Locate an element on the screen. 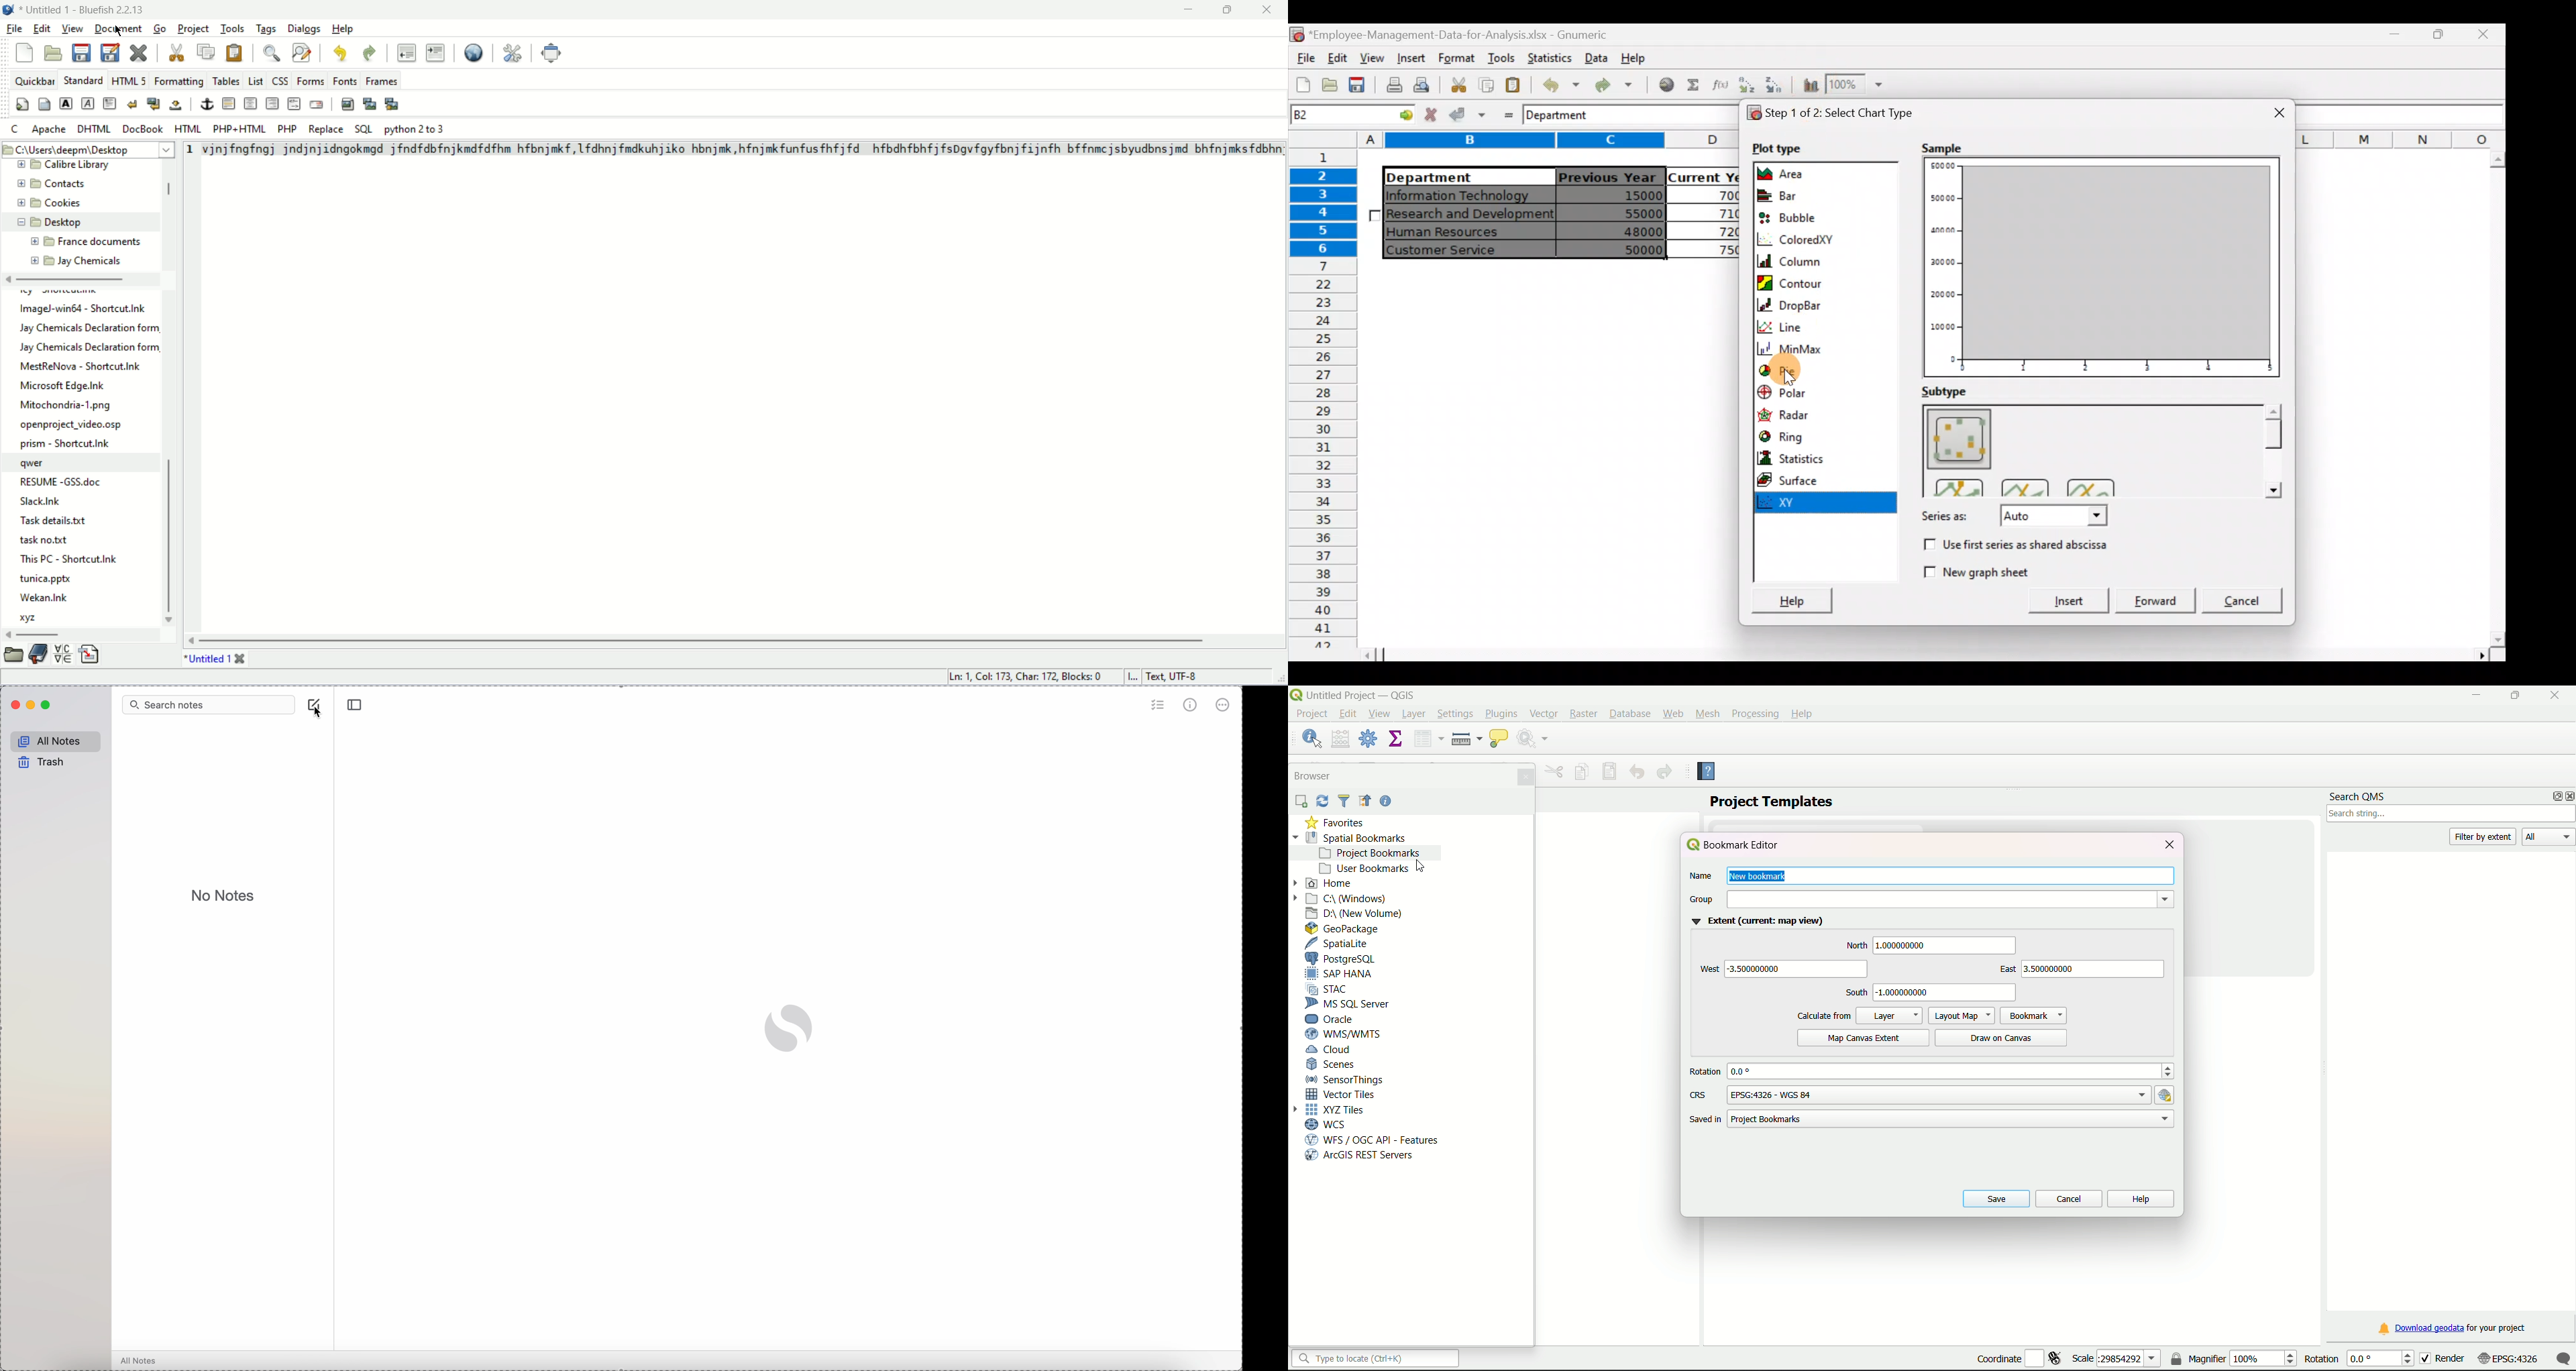 Image resolution: width=2576 pixels, height=1372 pixels. Forward is located at coordinates (2157, 596).